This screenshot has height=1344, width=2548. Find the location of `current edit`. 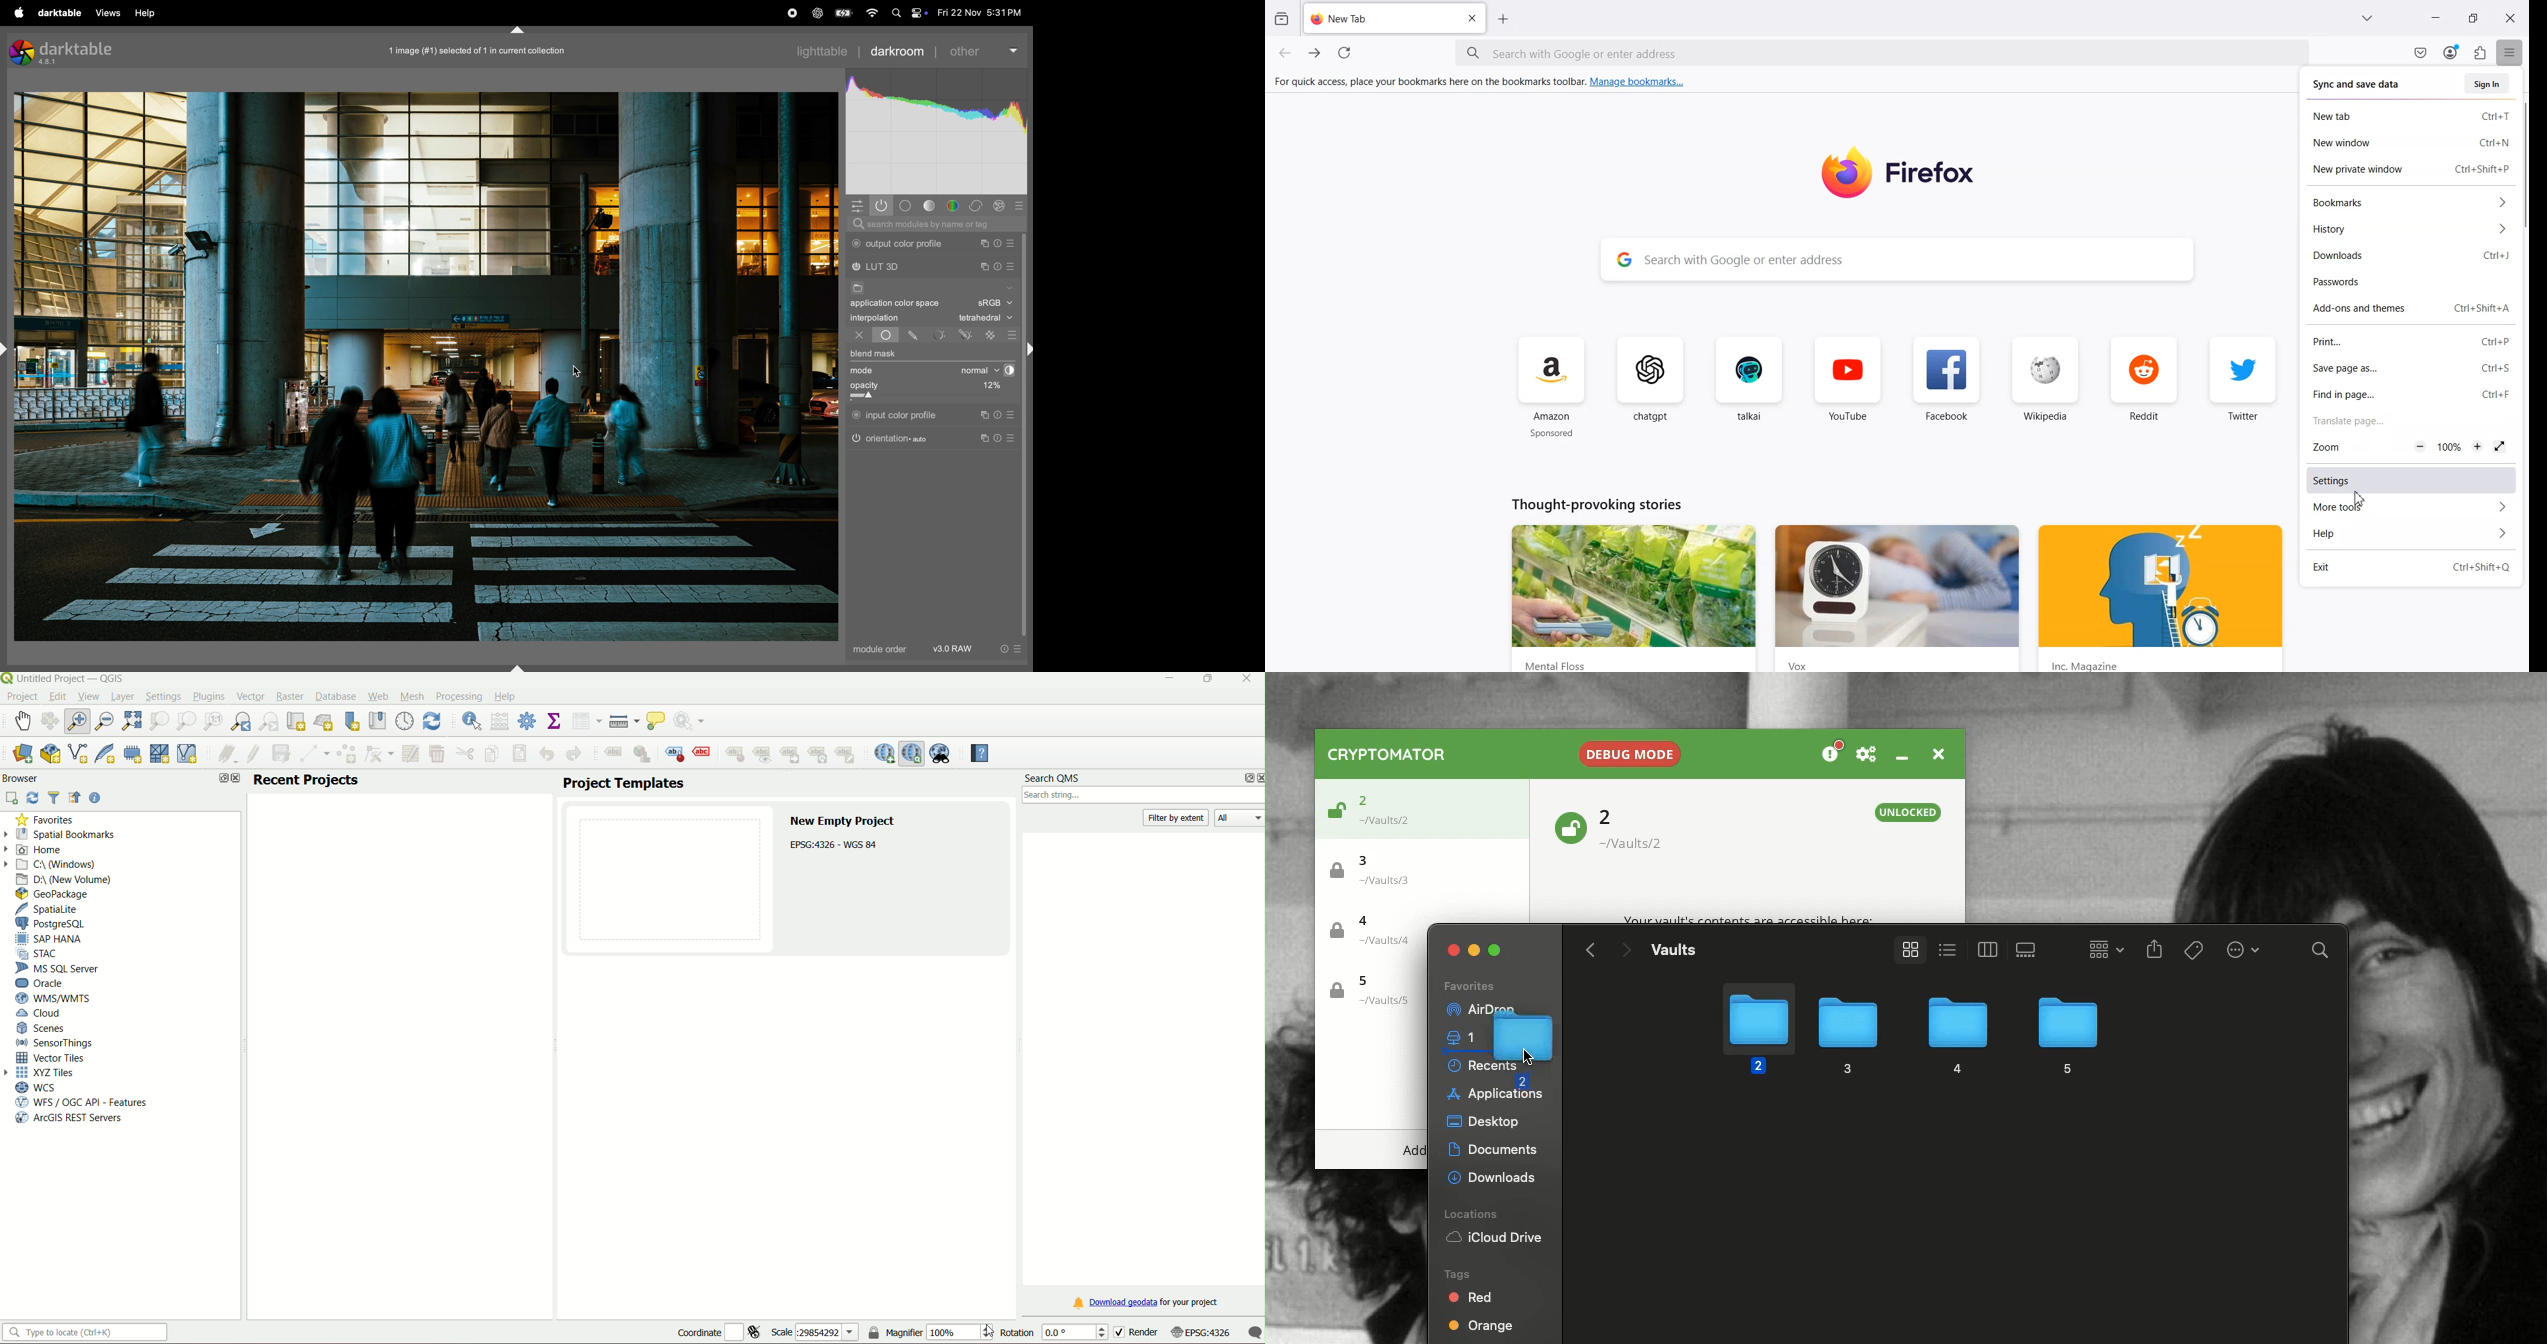

current edit is located at coordinates (224, 755).